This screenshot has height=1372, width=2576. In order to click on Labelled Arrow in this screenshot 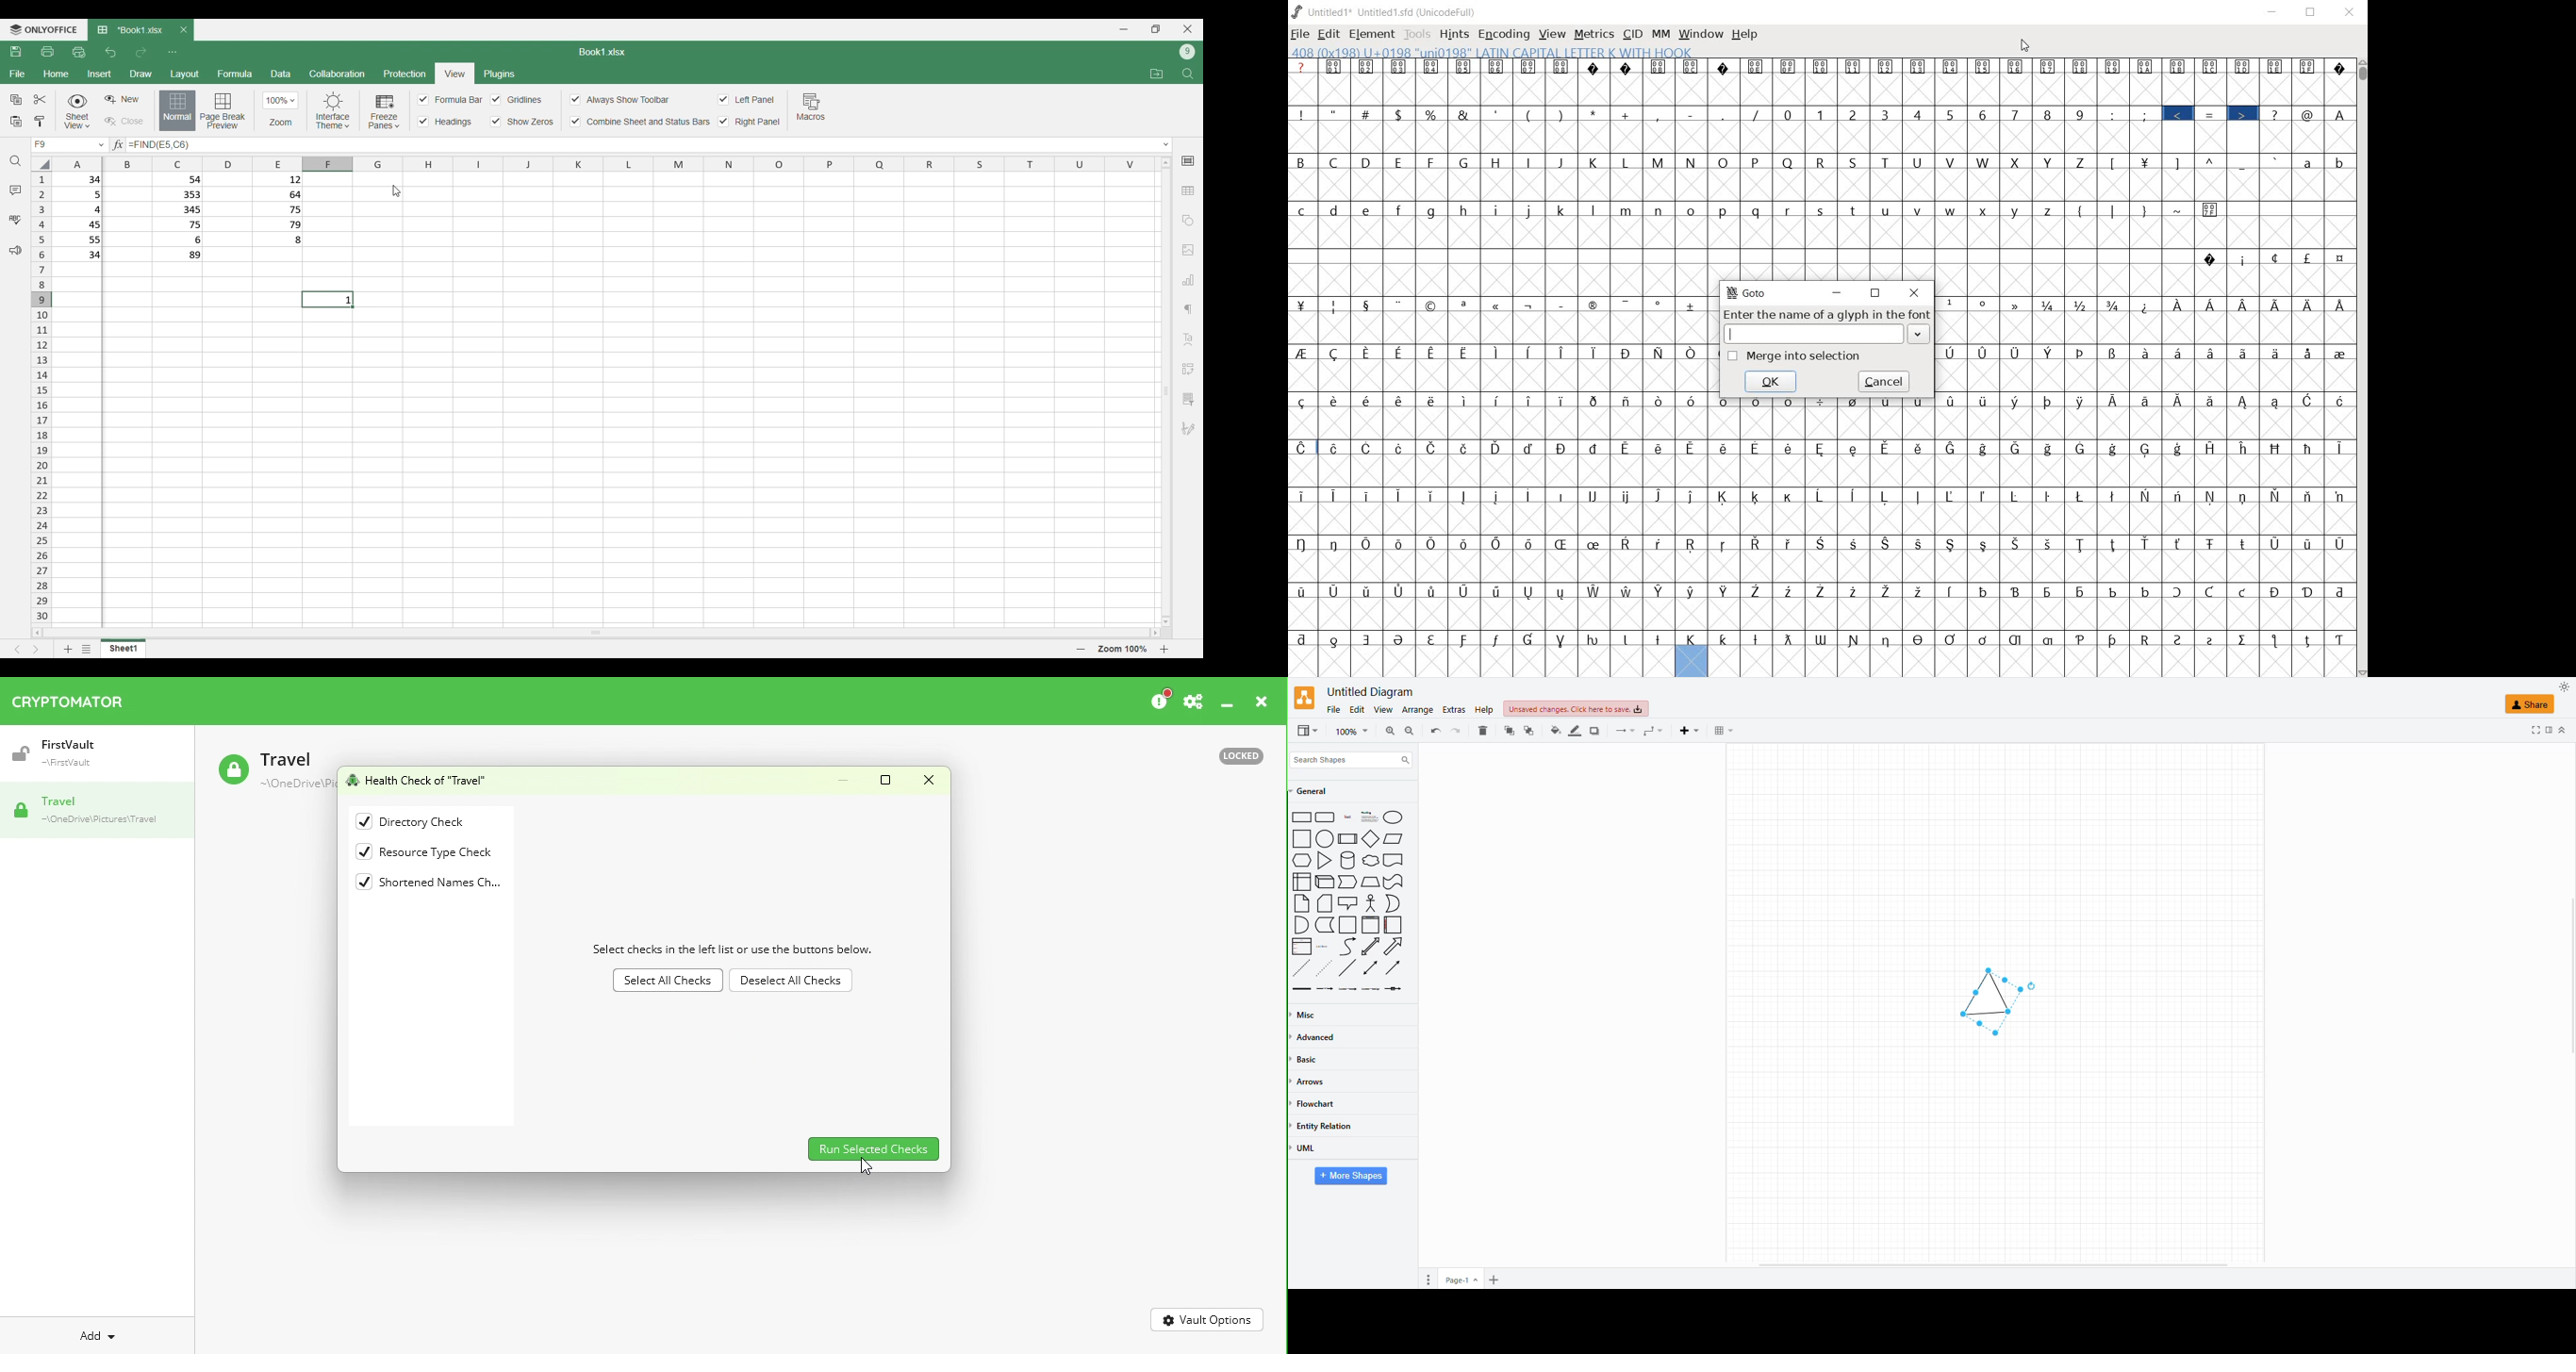, I will do `click(1325, 990)`.